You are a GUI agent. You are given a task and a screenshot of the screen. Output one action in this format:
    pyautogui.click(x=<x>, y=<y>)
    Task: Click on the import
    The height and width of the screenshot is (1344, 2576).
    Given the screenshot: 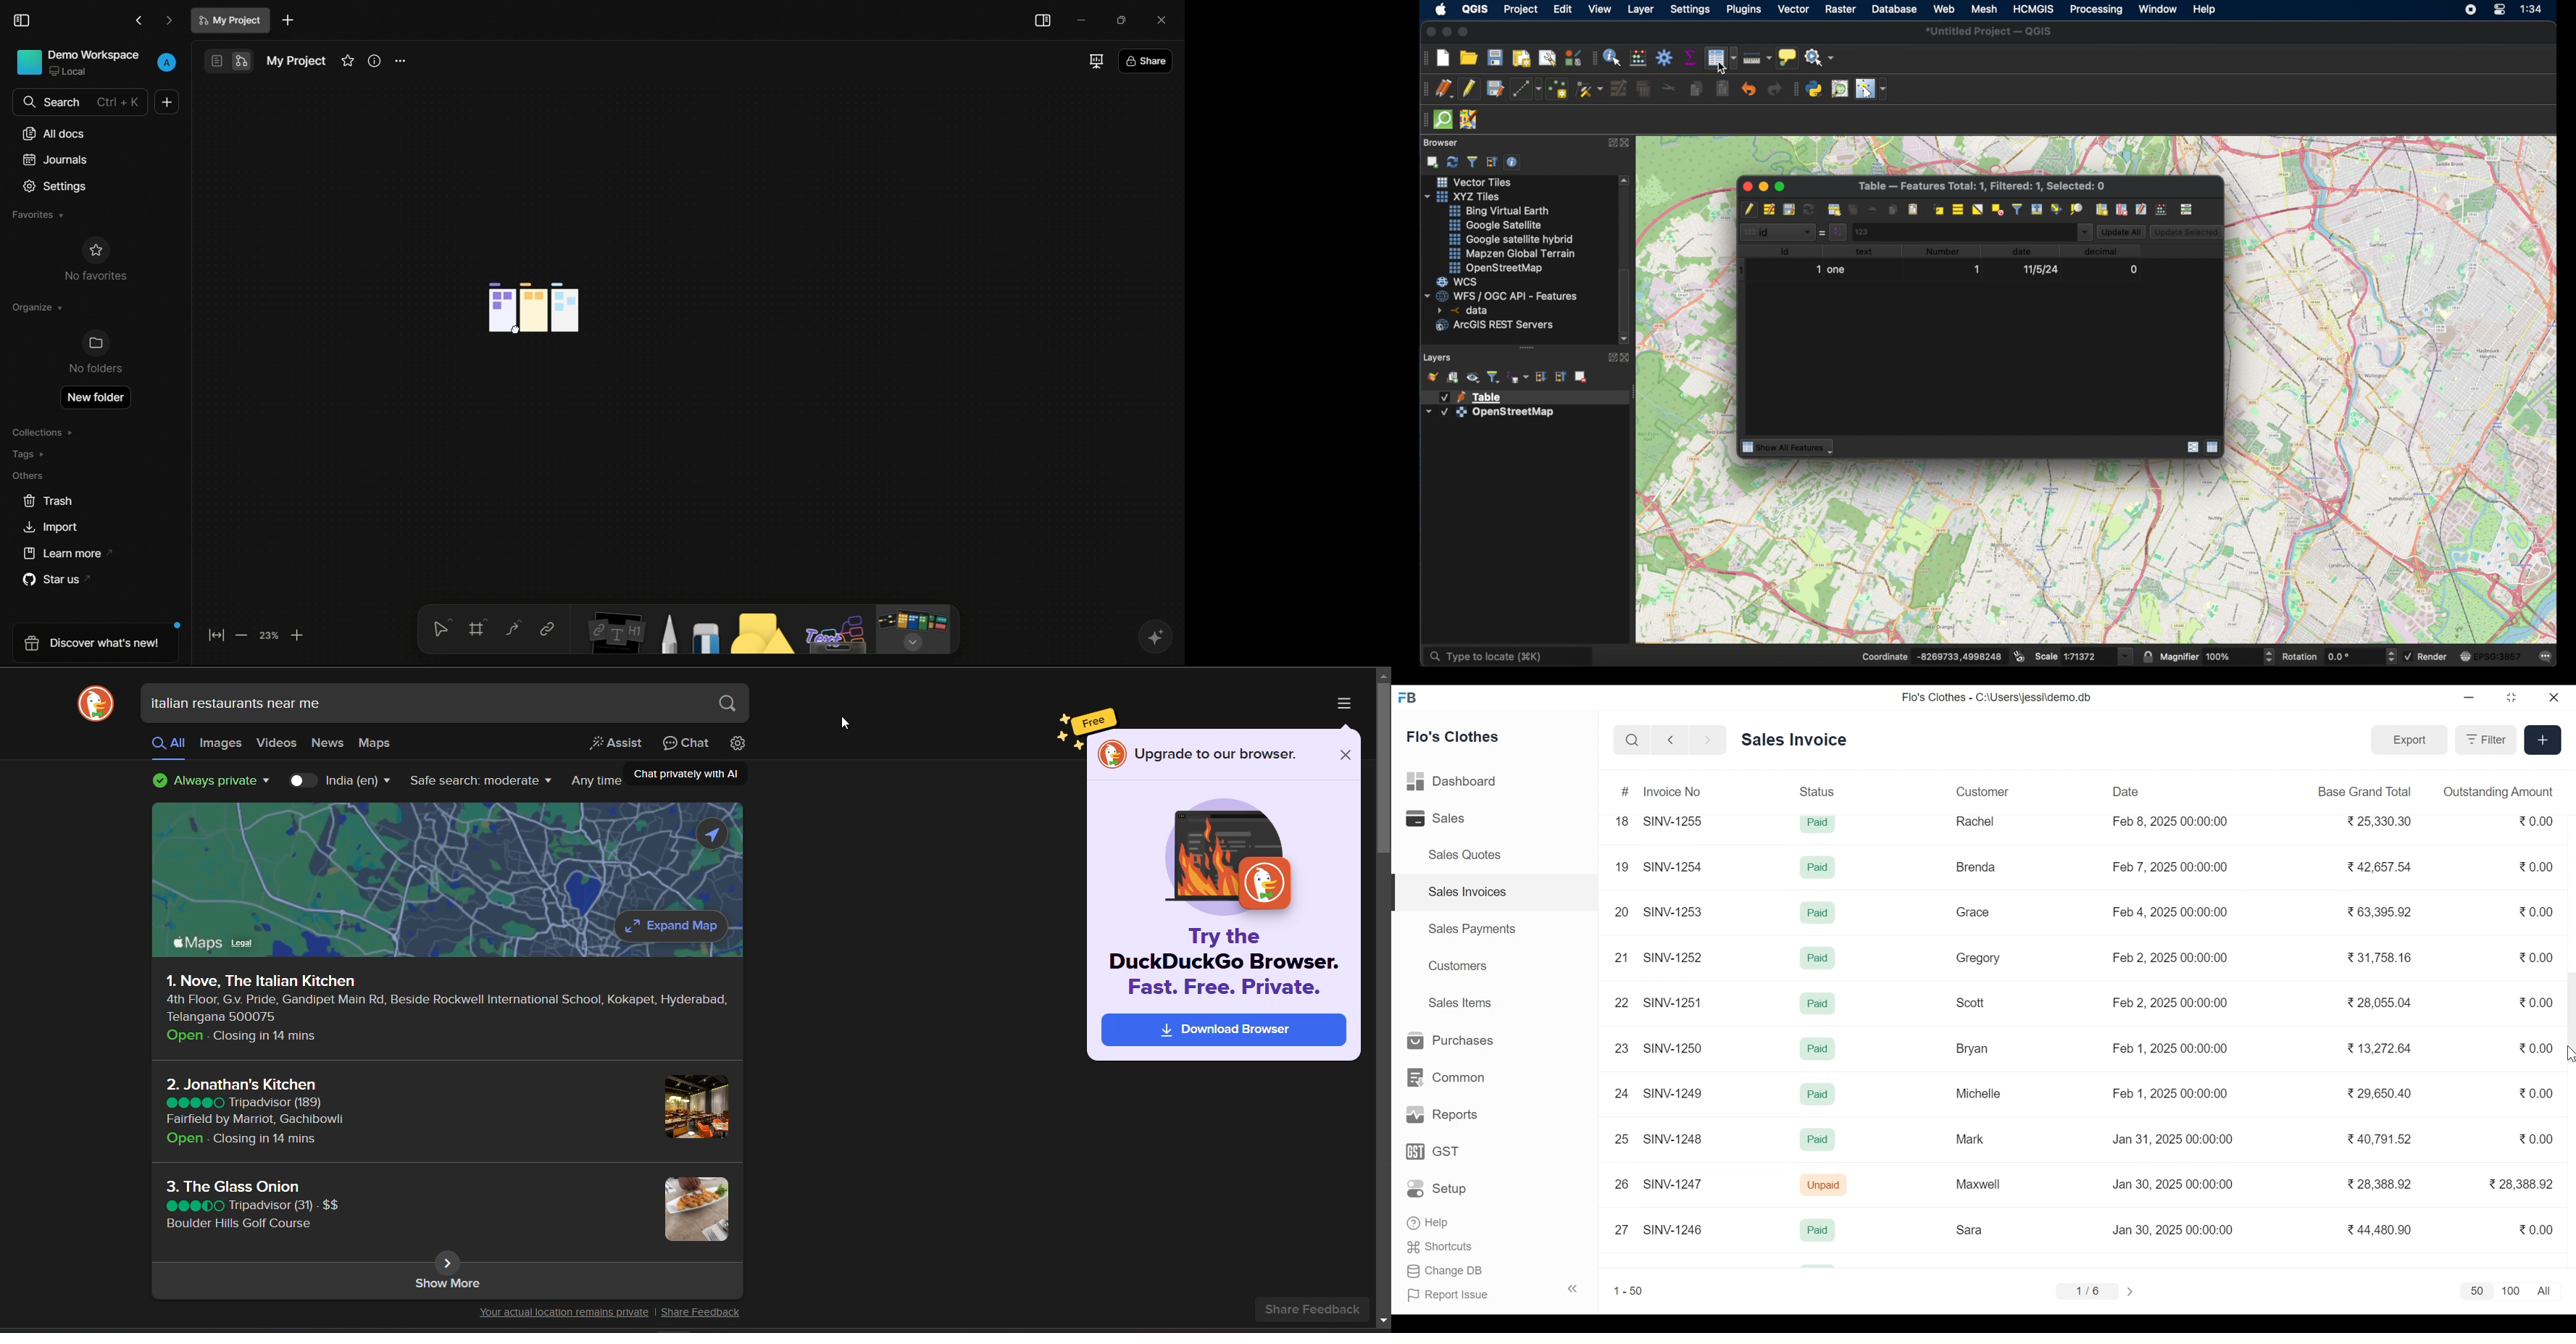 What is the action you would take?
    pyautogui.click(x=49, y=528)
    